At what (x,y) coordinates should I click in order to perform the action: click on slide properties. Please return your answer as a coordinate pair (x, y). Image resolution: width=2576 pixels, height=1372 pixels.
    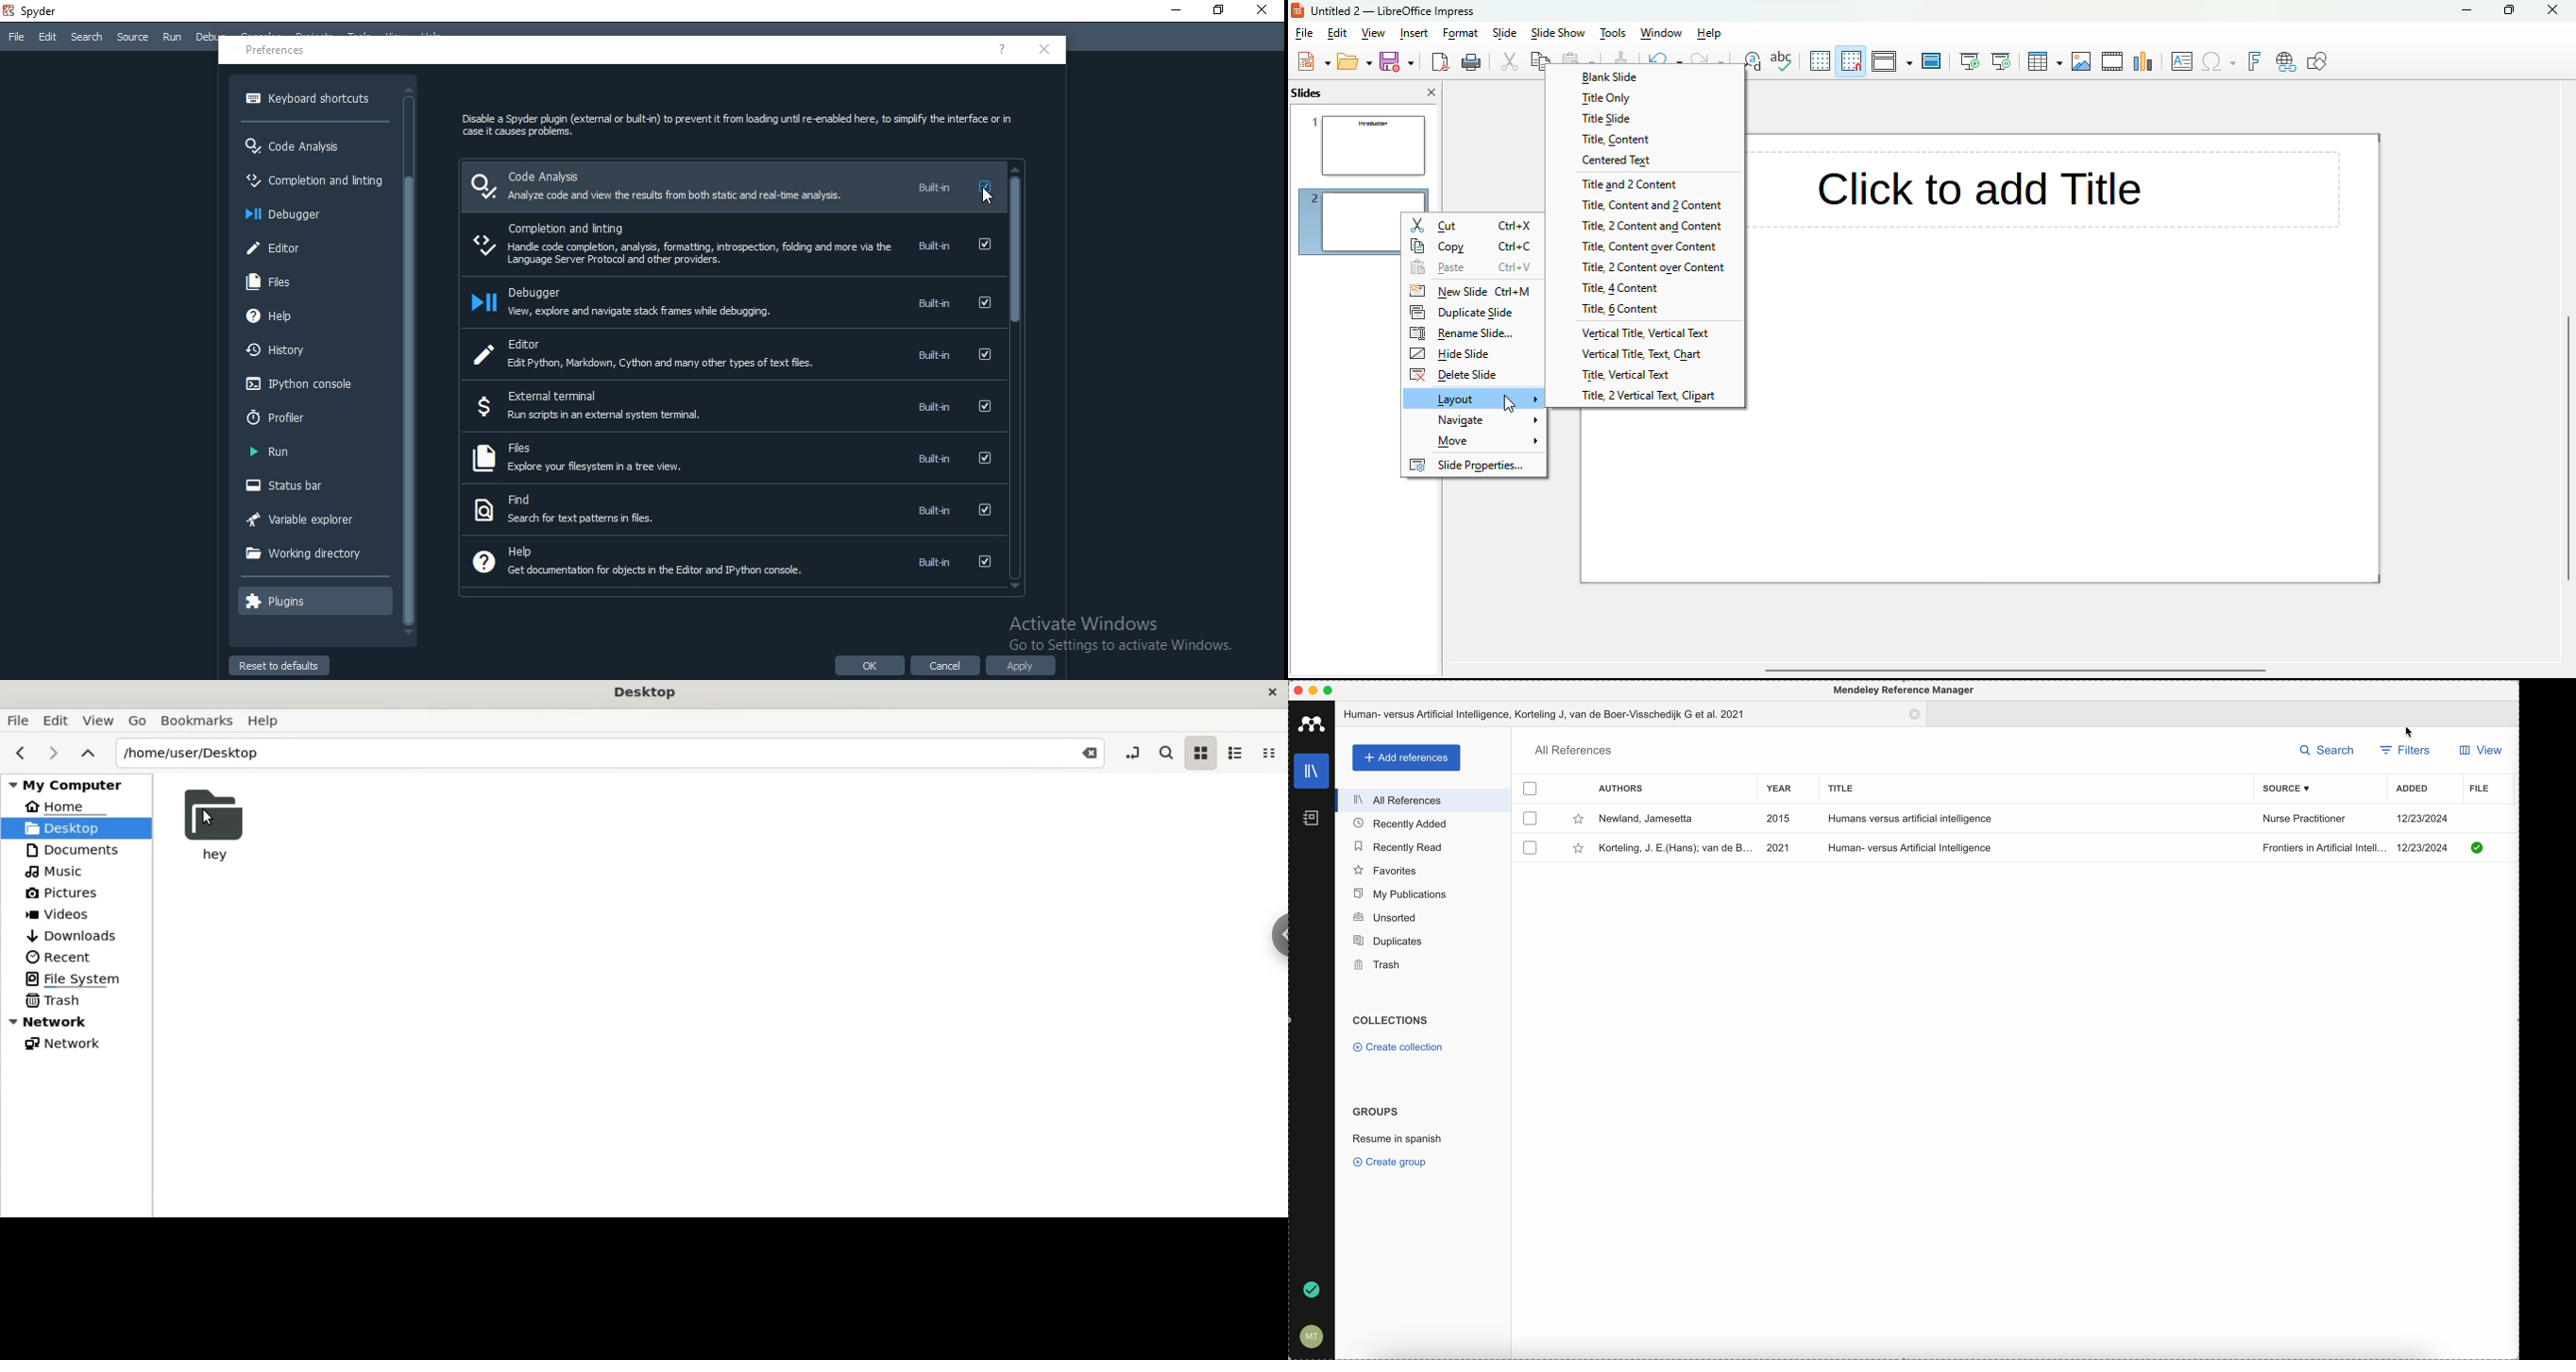
    Looking at the image, I should click on (1473, 465).